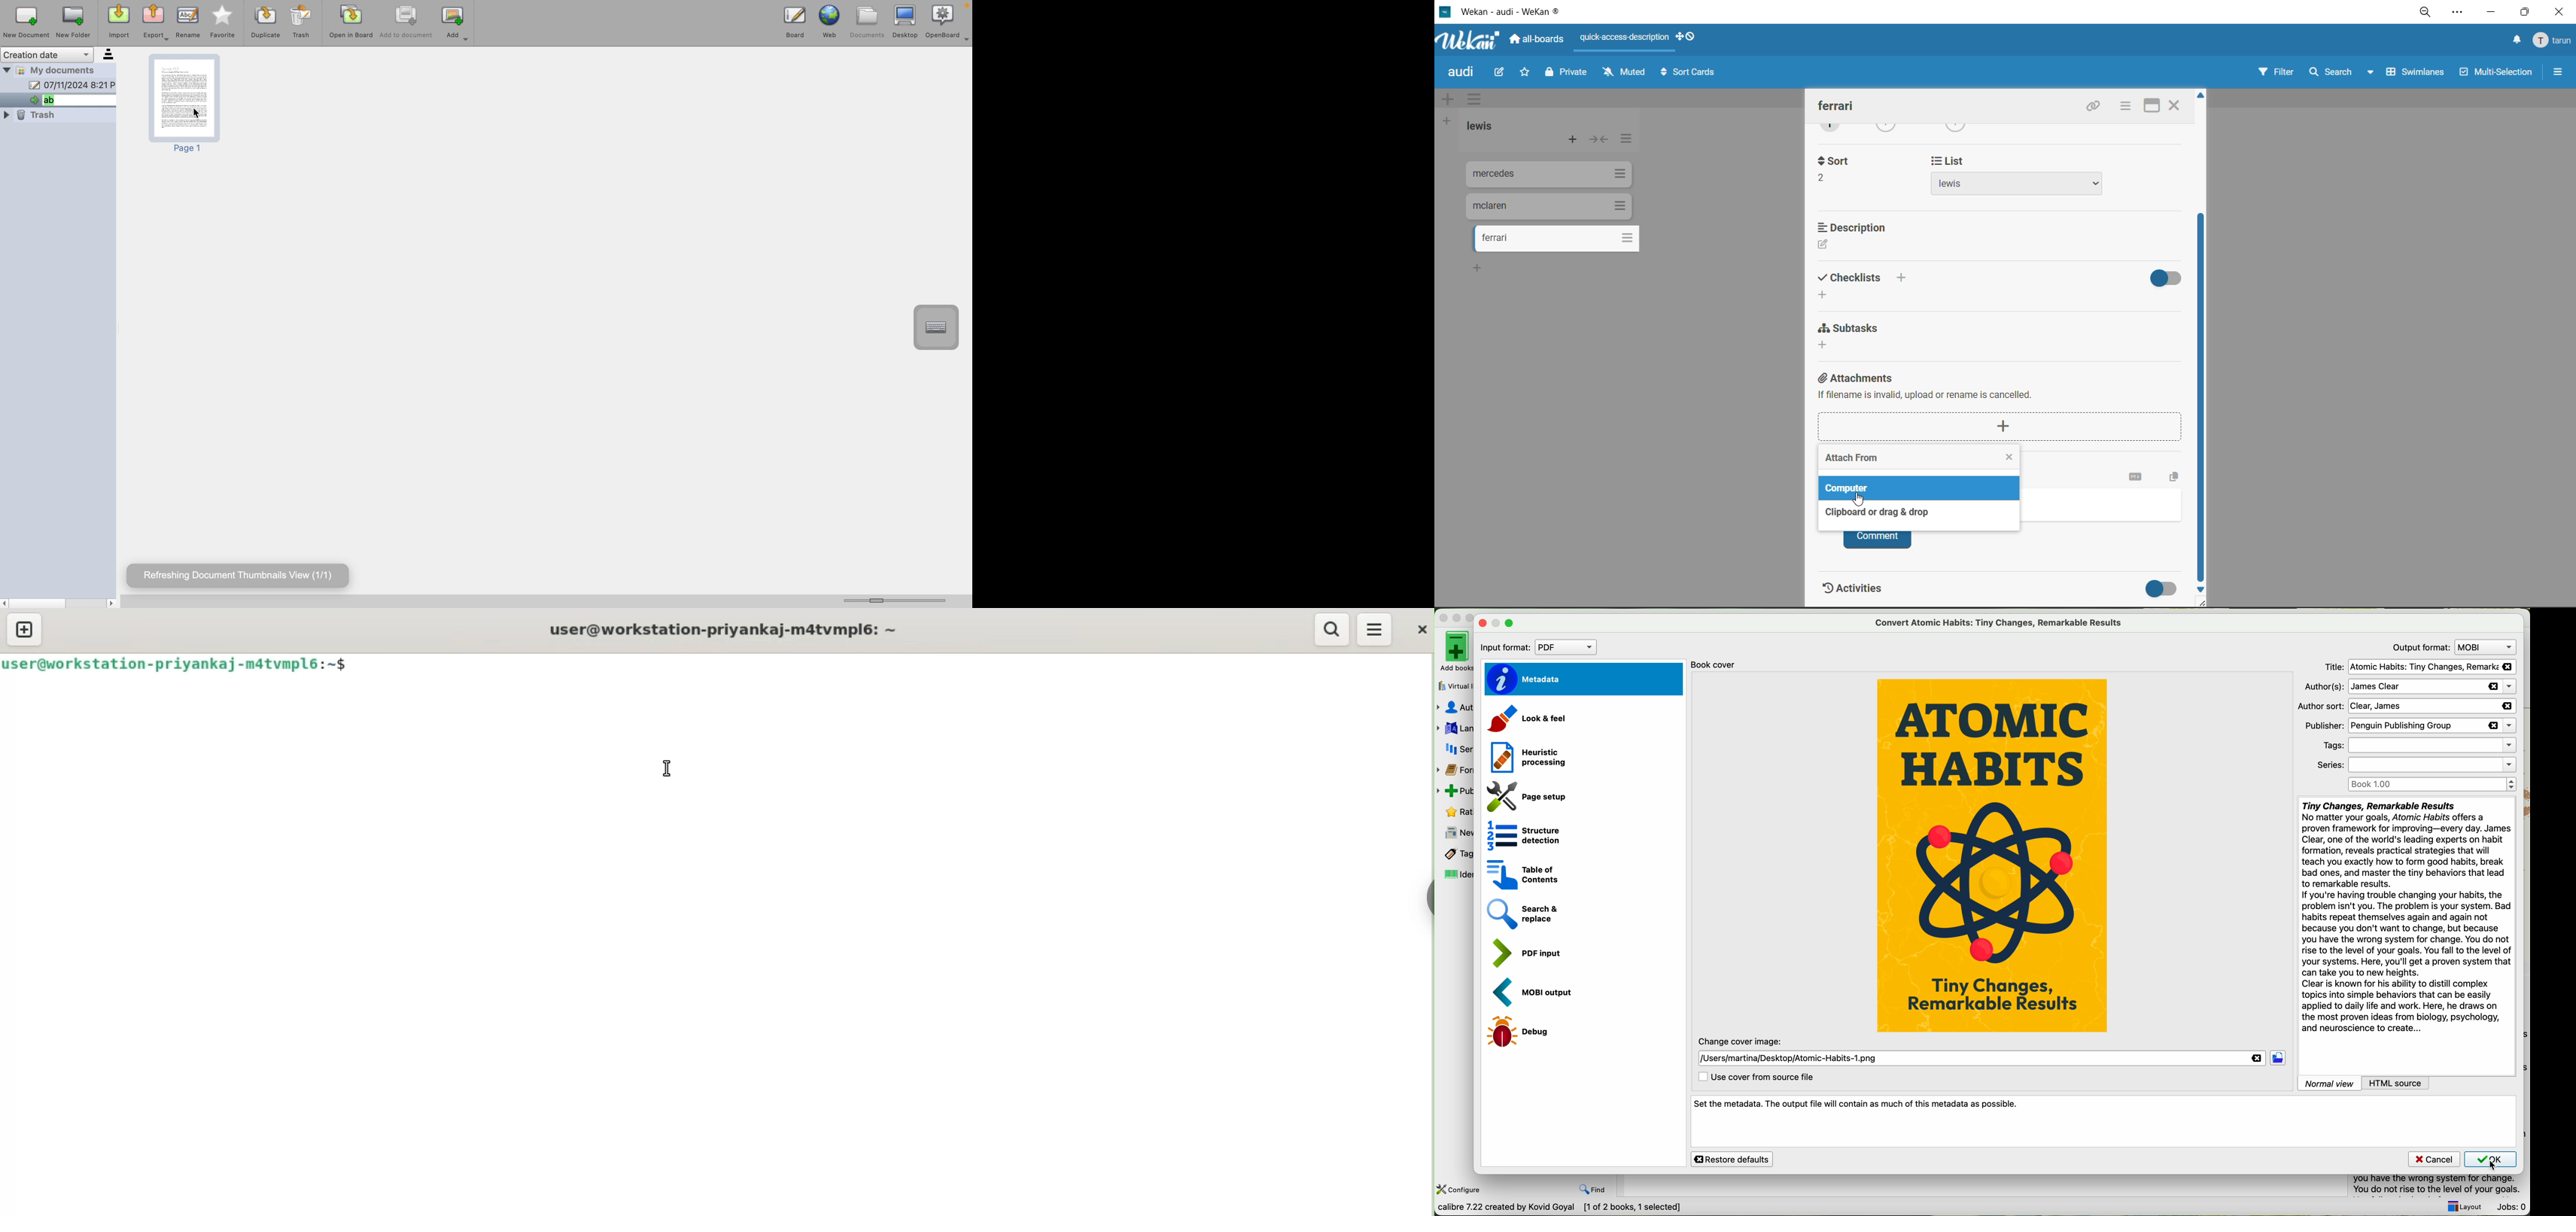  I want to click on maximize, so click(2150, 107).